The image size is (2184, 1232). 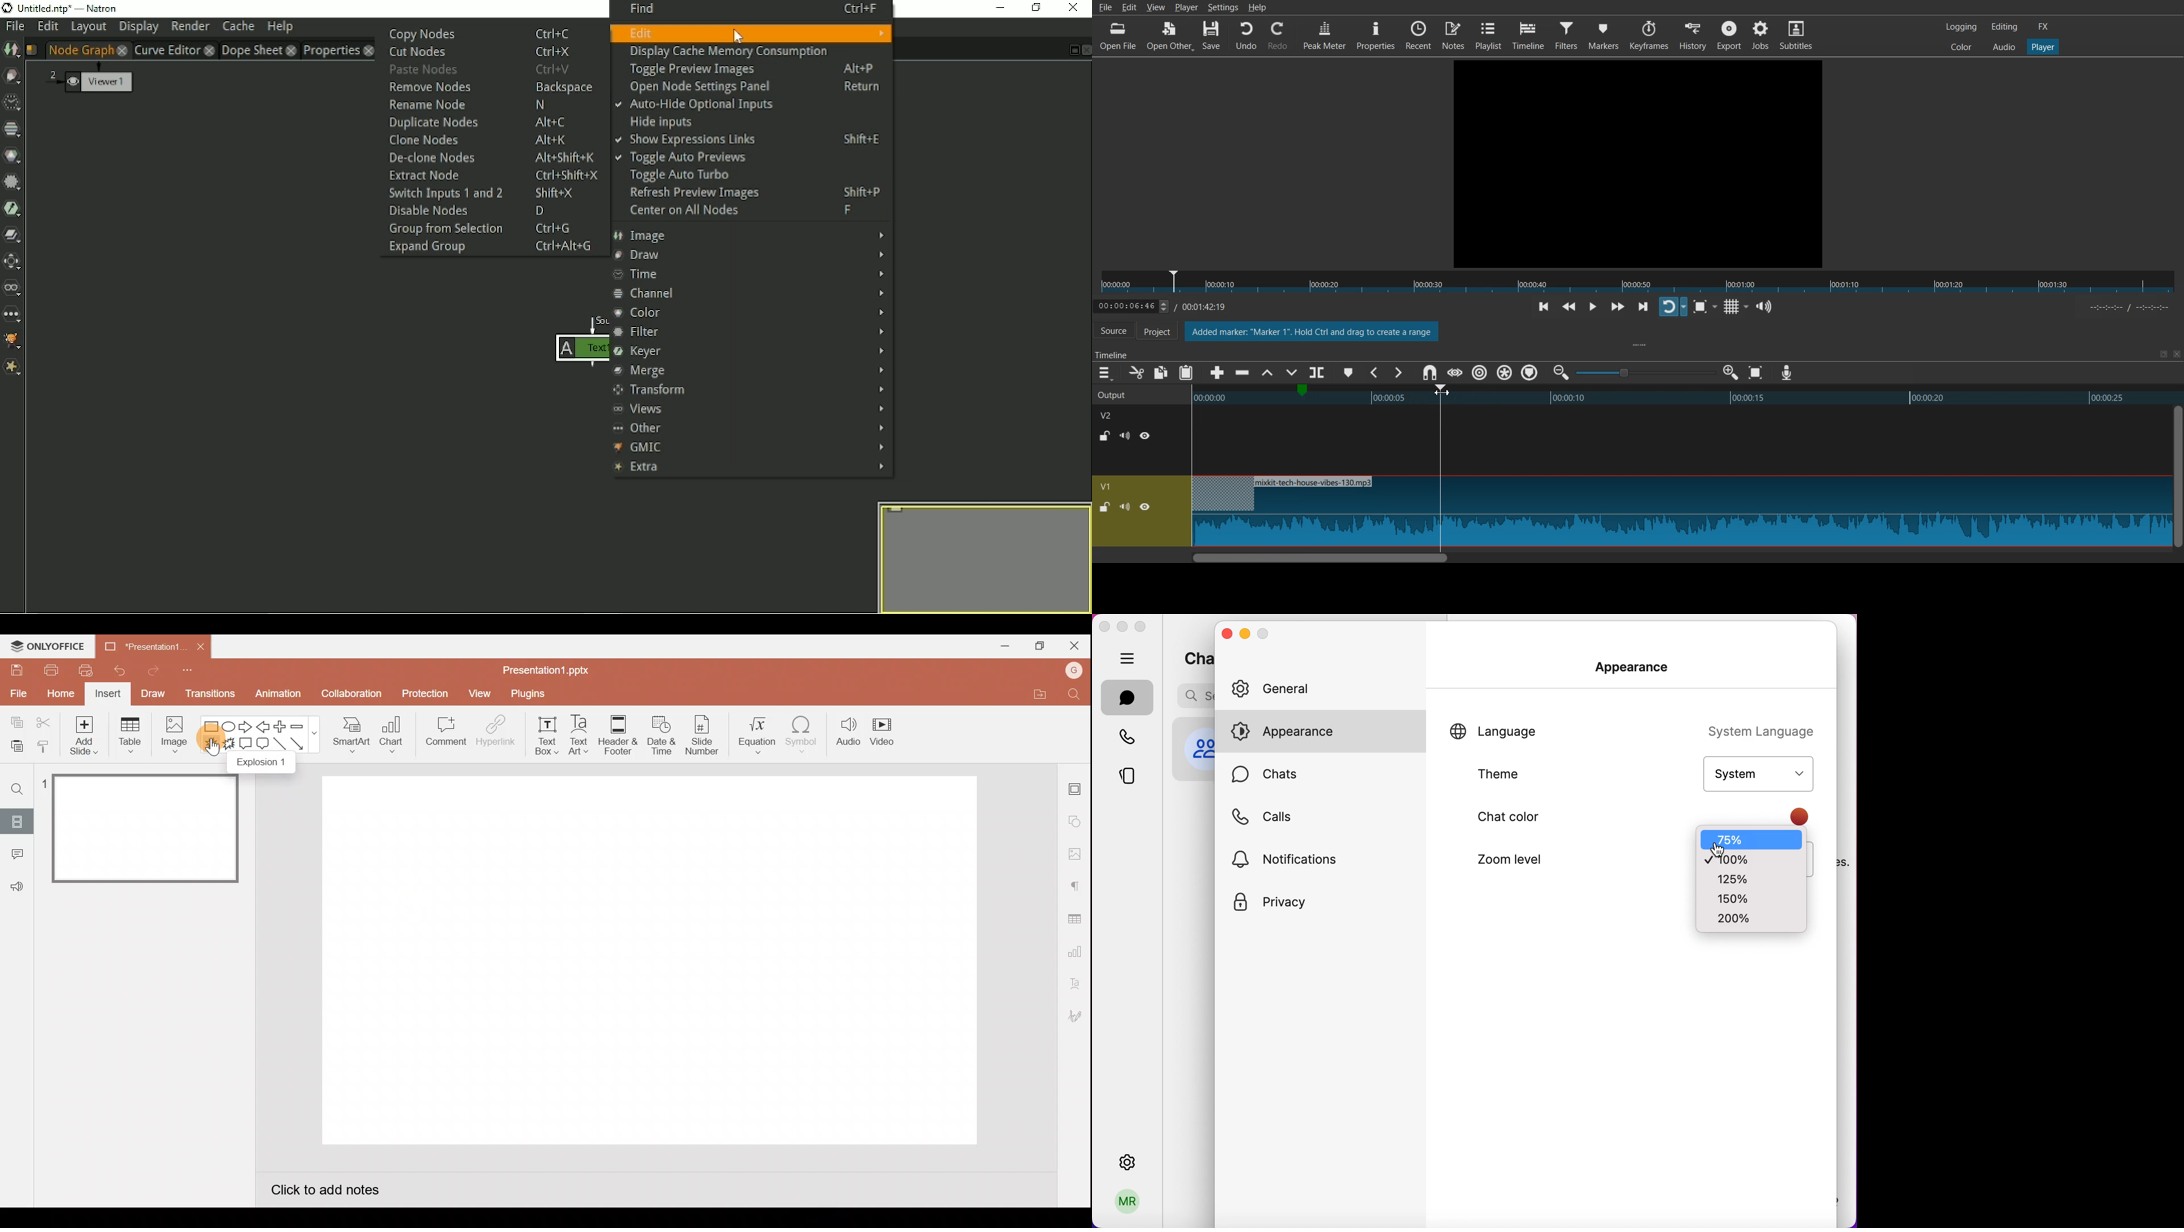 What do you see at coordinates (16, 854) in the screenshot?
I see `Comment` at bounding box center [16, 854].